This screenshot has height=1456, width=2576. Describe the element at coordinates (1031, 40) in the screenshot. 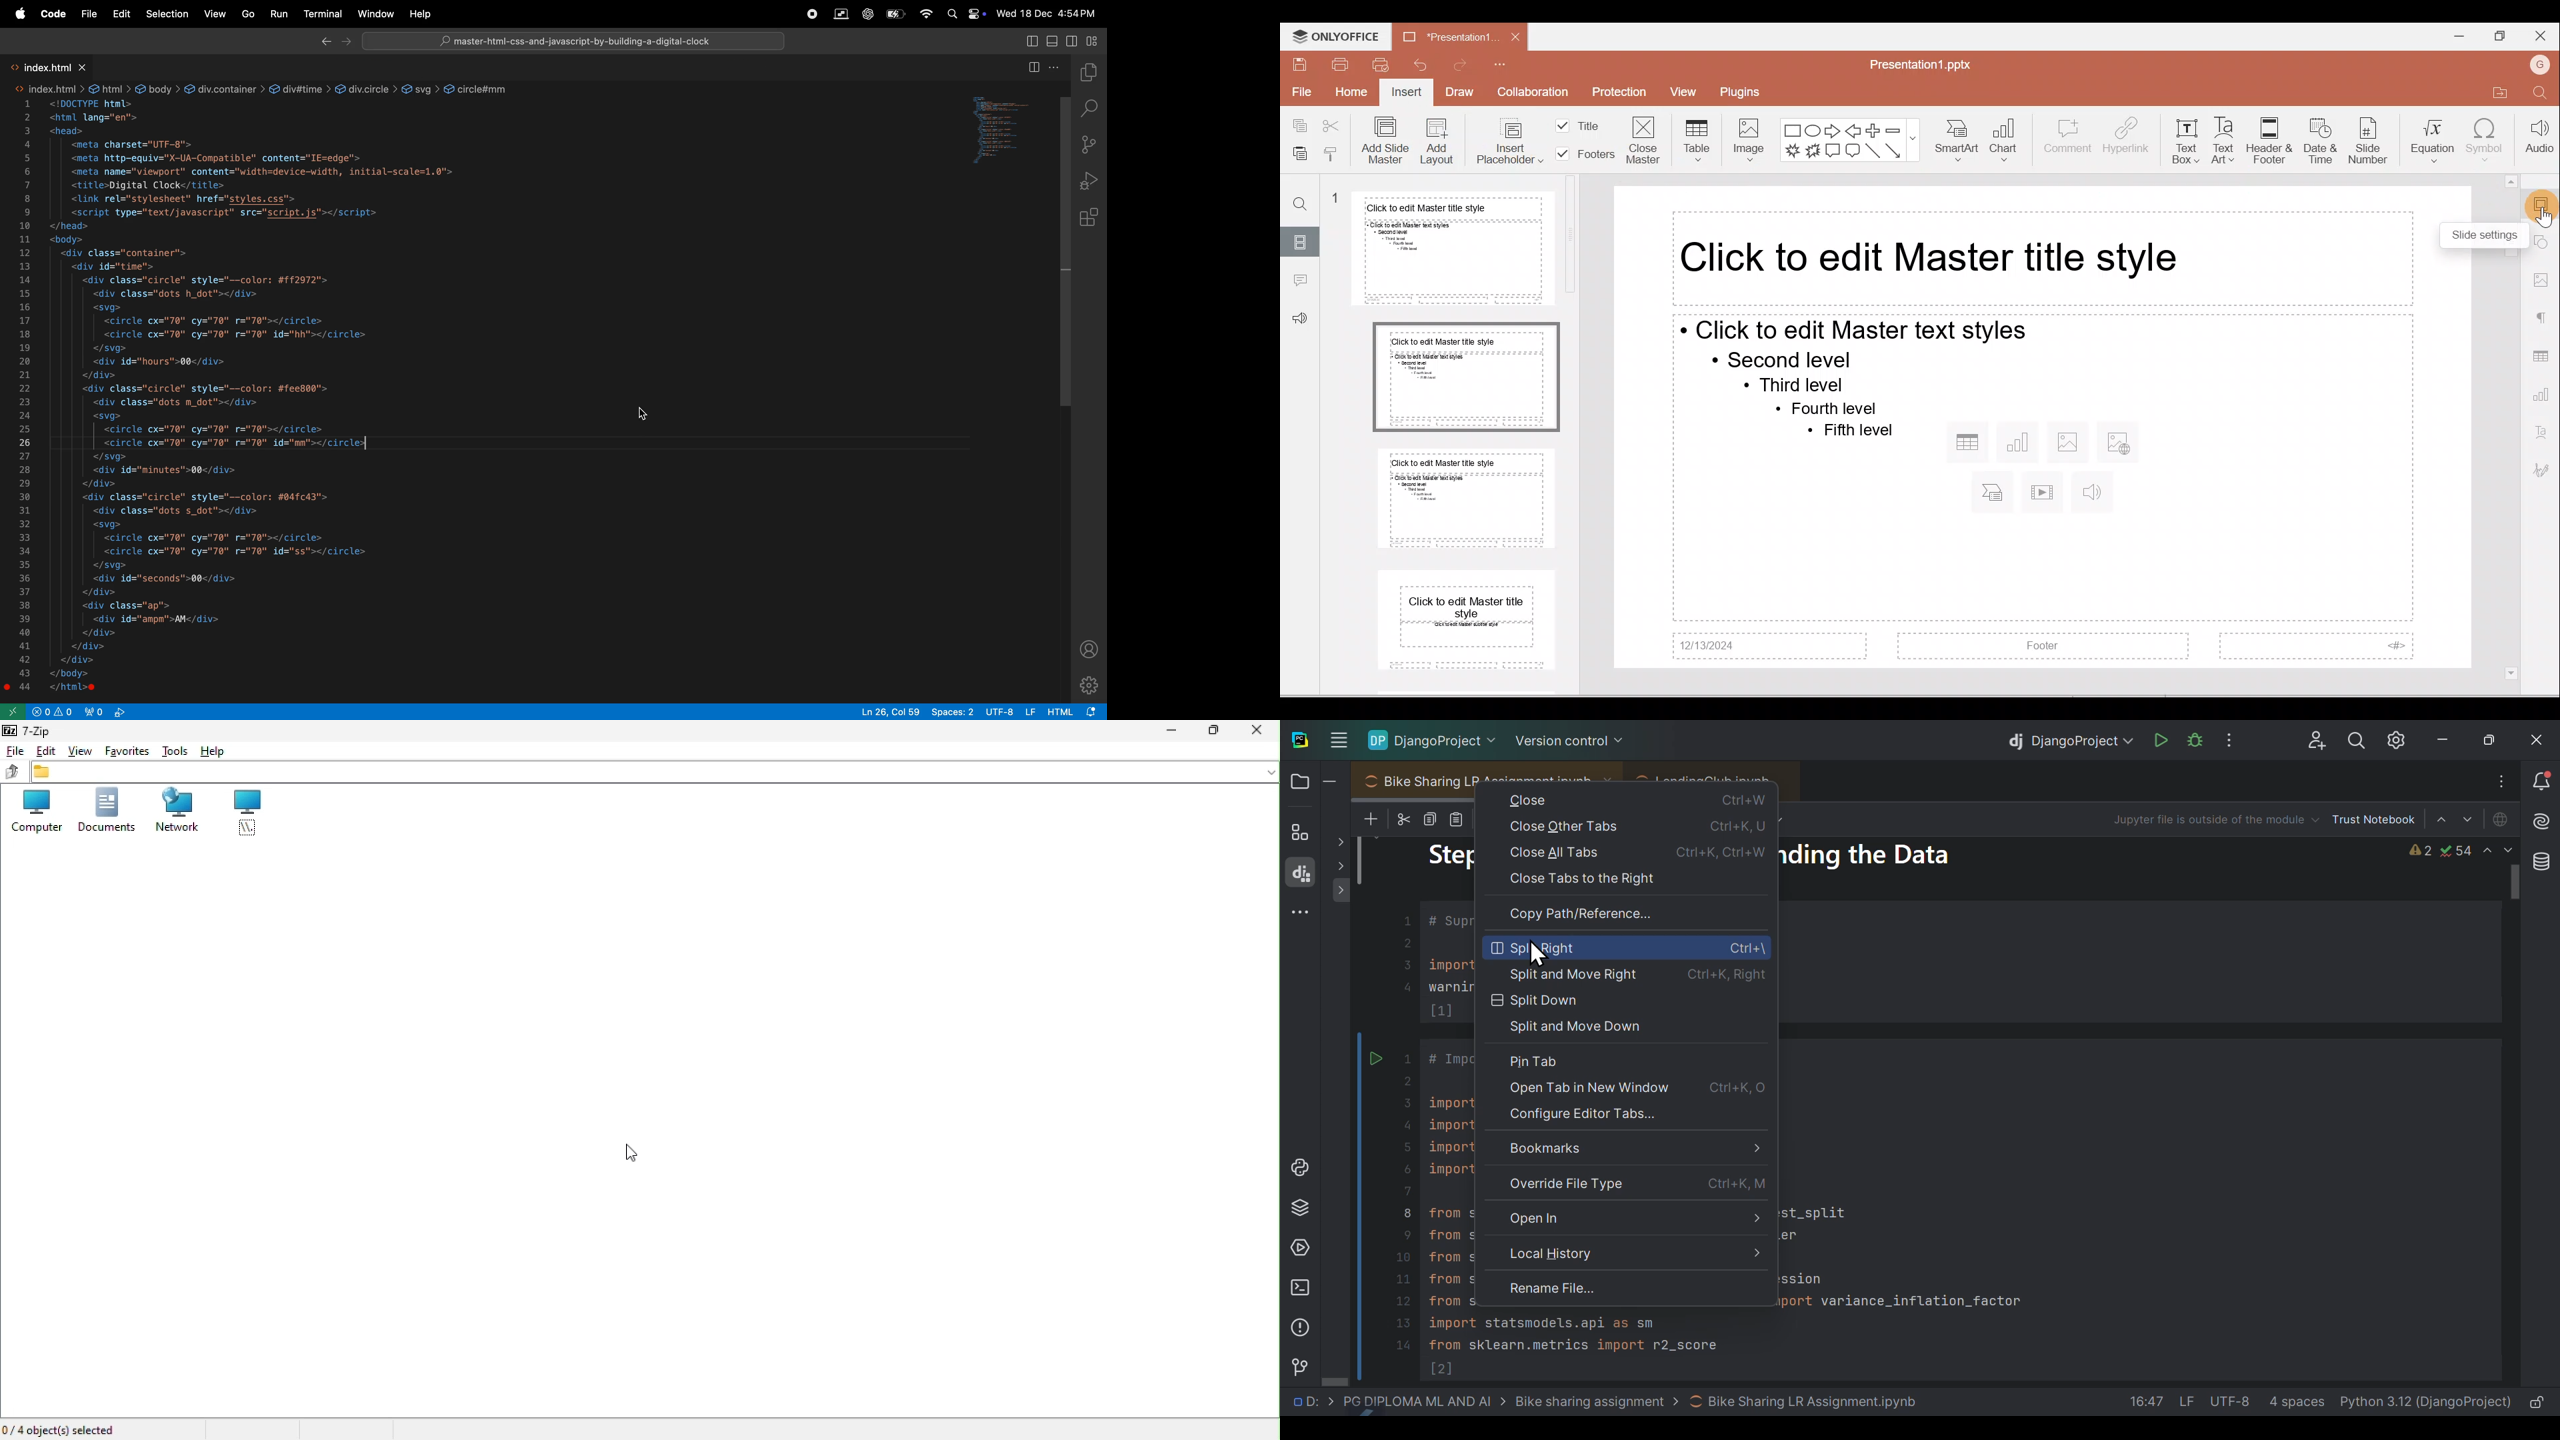

I see `toggle primary side bar` at that location.